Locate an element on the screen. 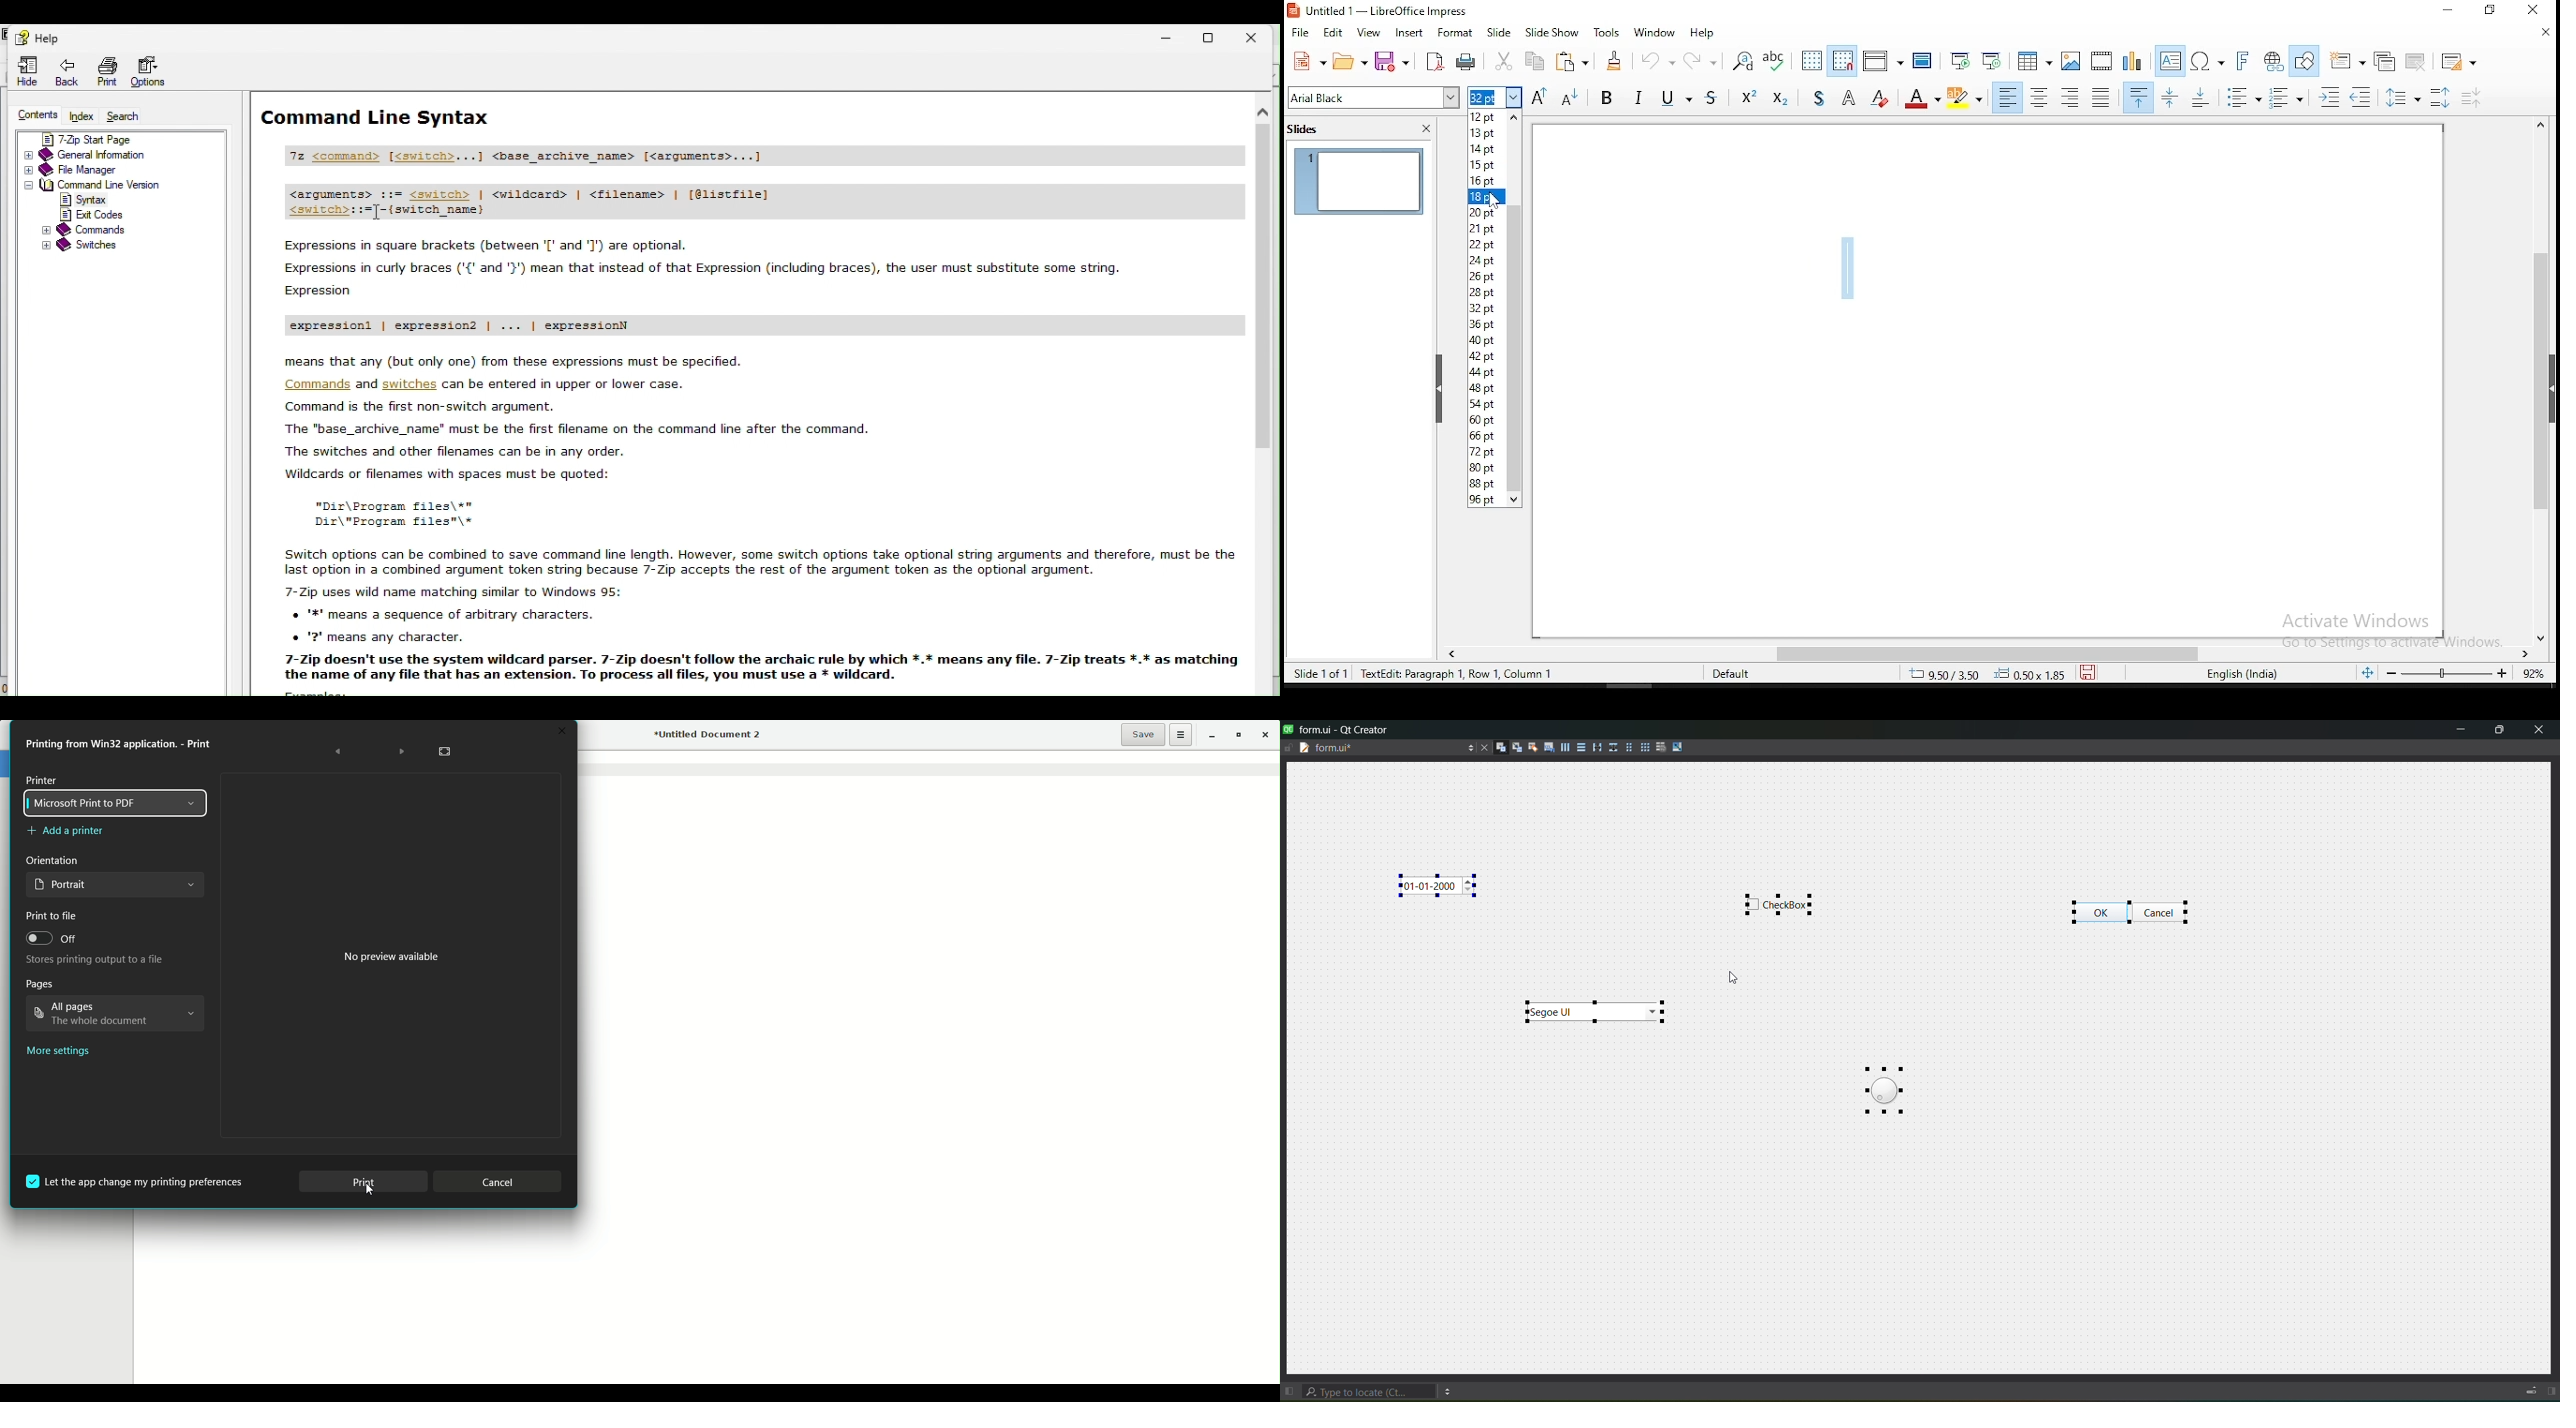 The width and height of the screenshot is (2576, 1428). collapse is located at coordinates (1440, 389).